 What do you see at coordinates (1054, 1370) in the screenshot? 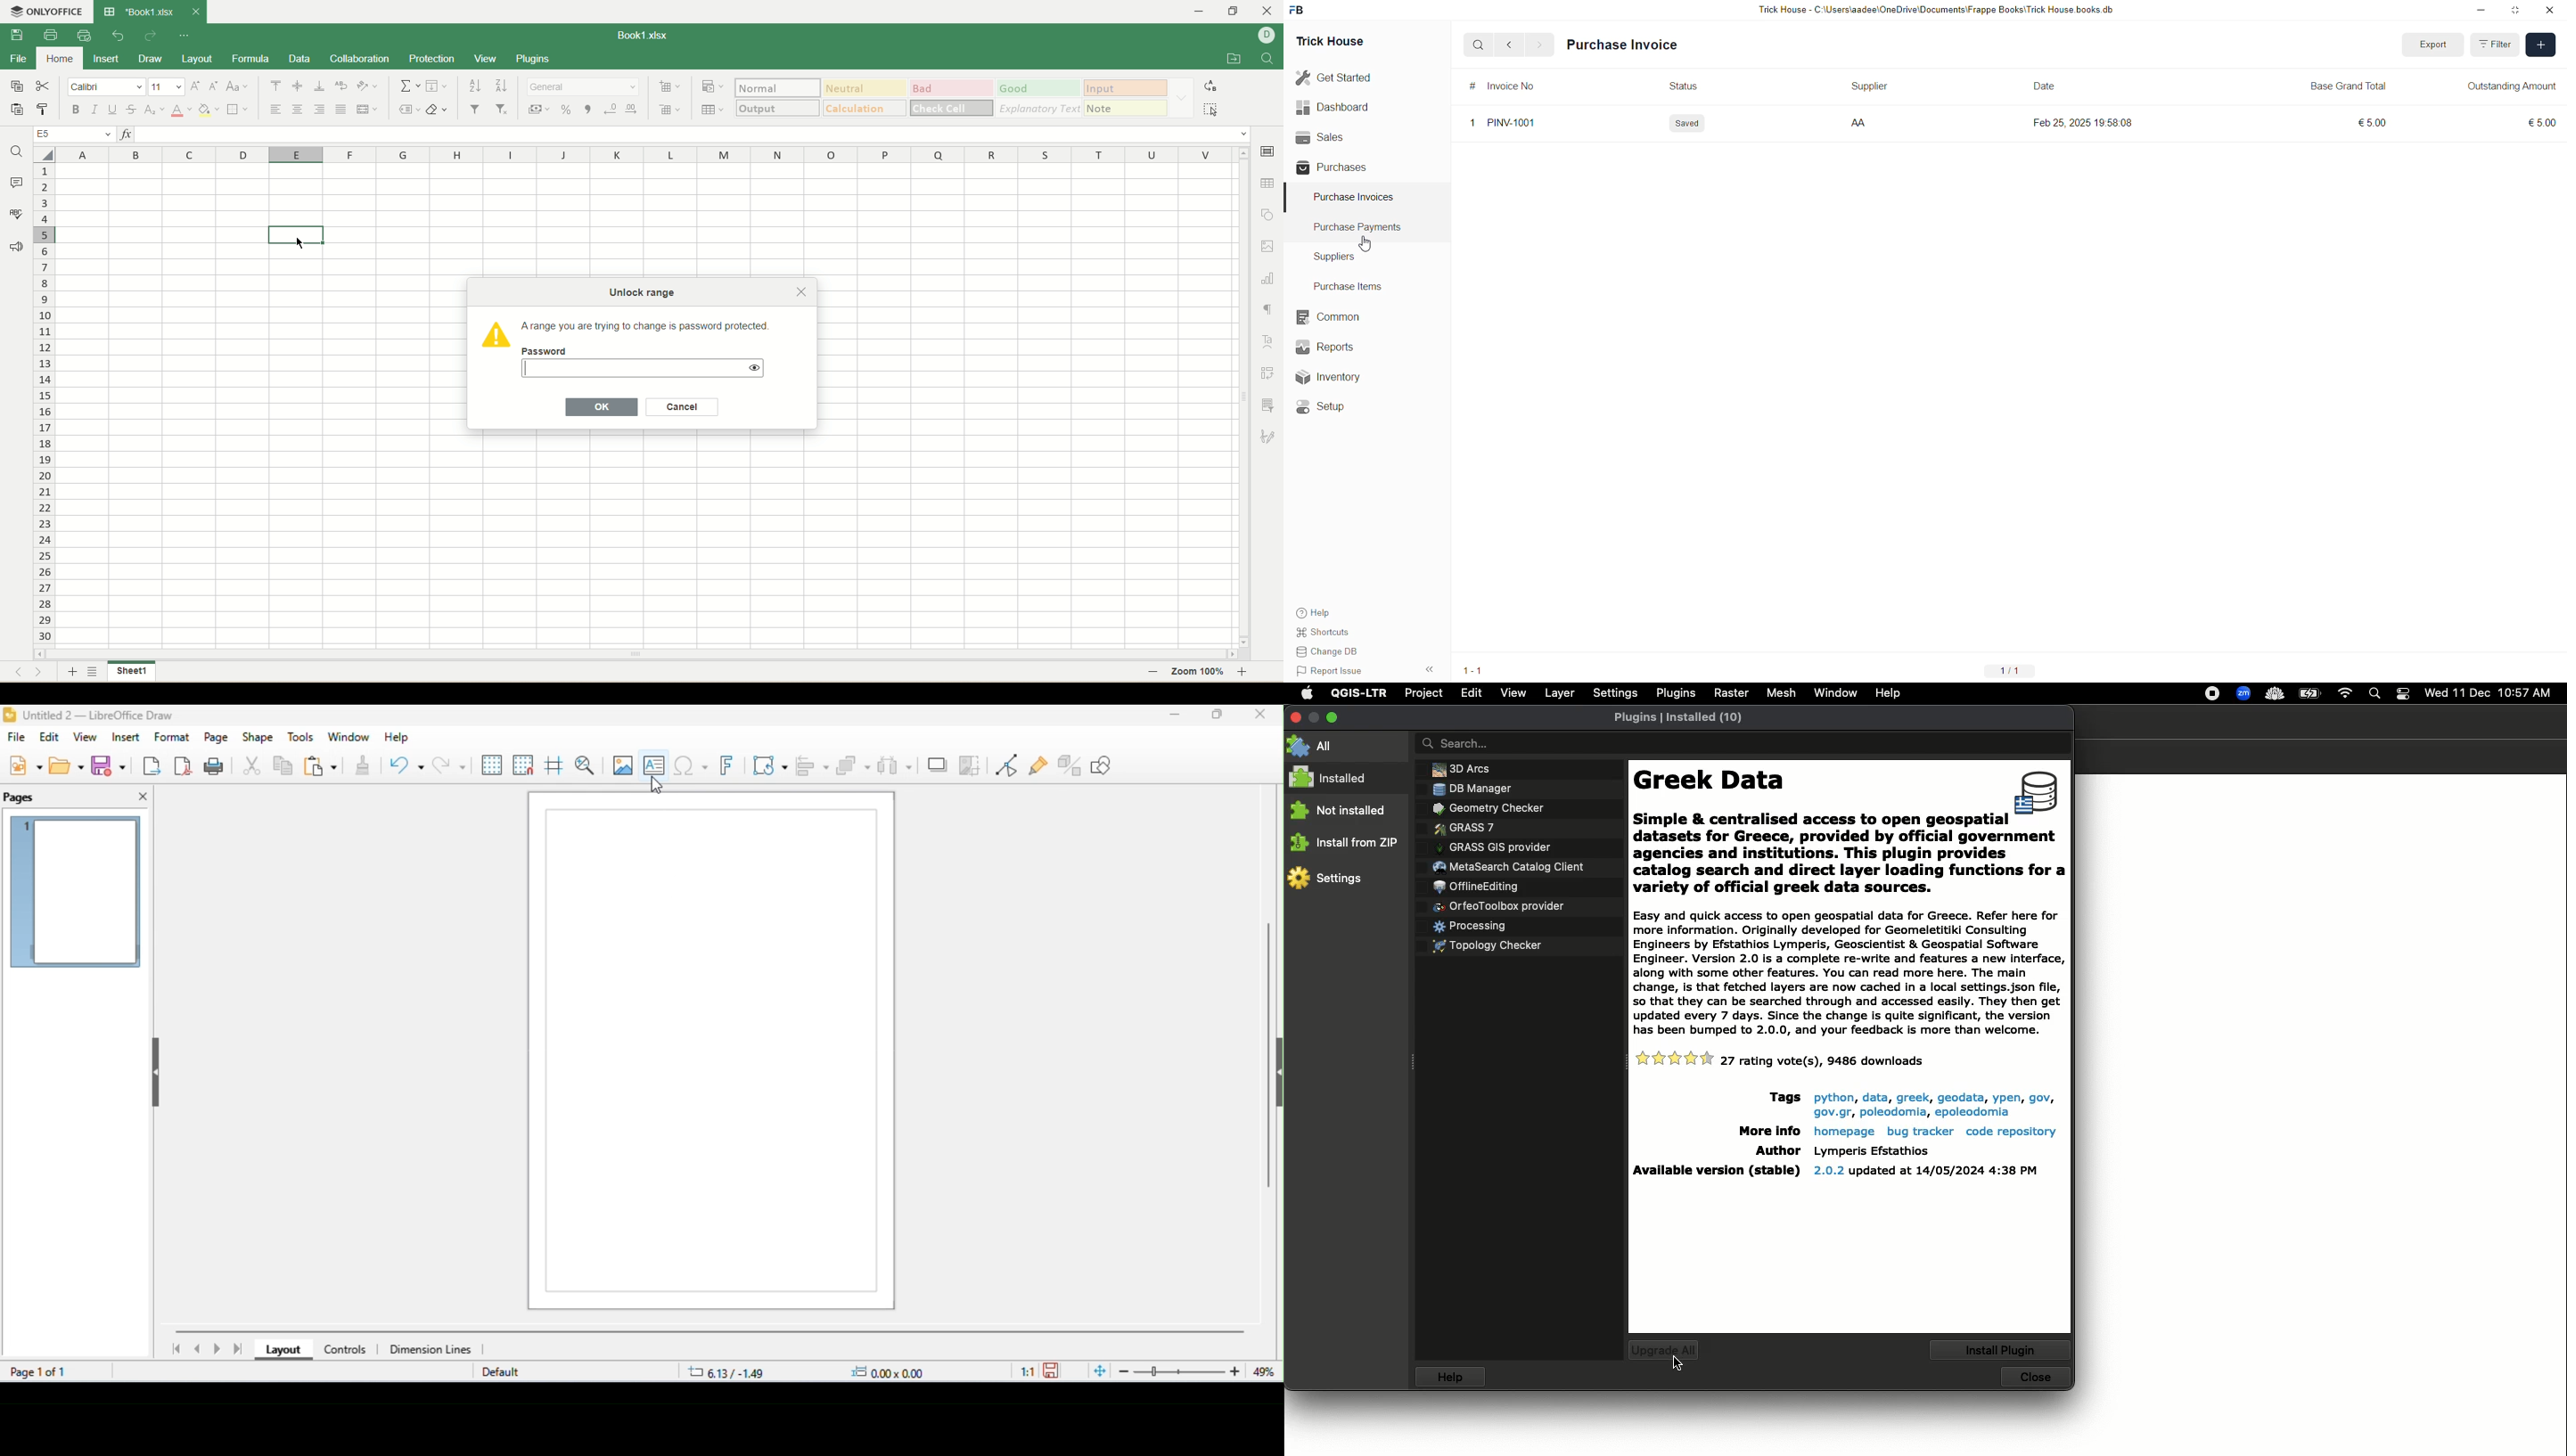
I see `save` at bounding box center [1054, 1370].